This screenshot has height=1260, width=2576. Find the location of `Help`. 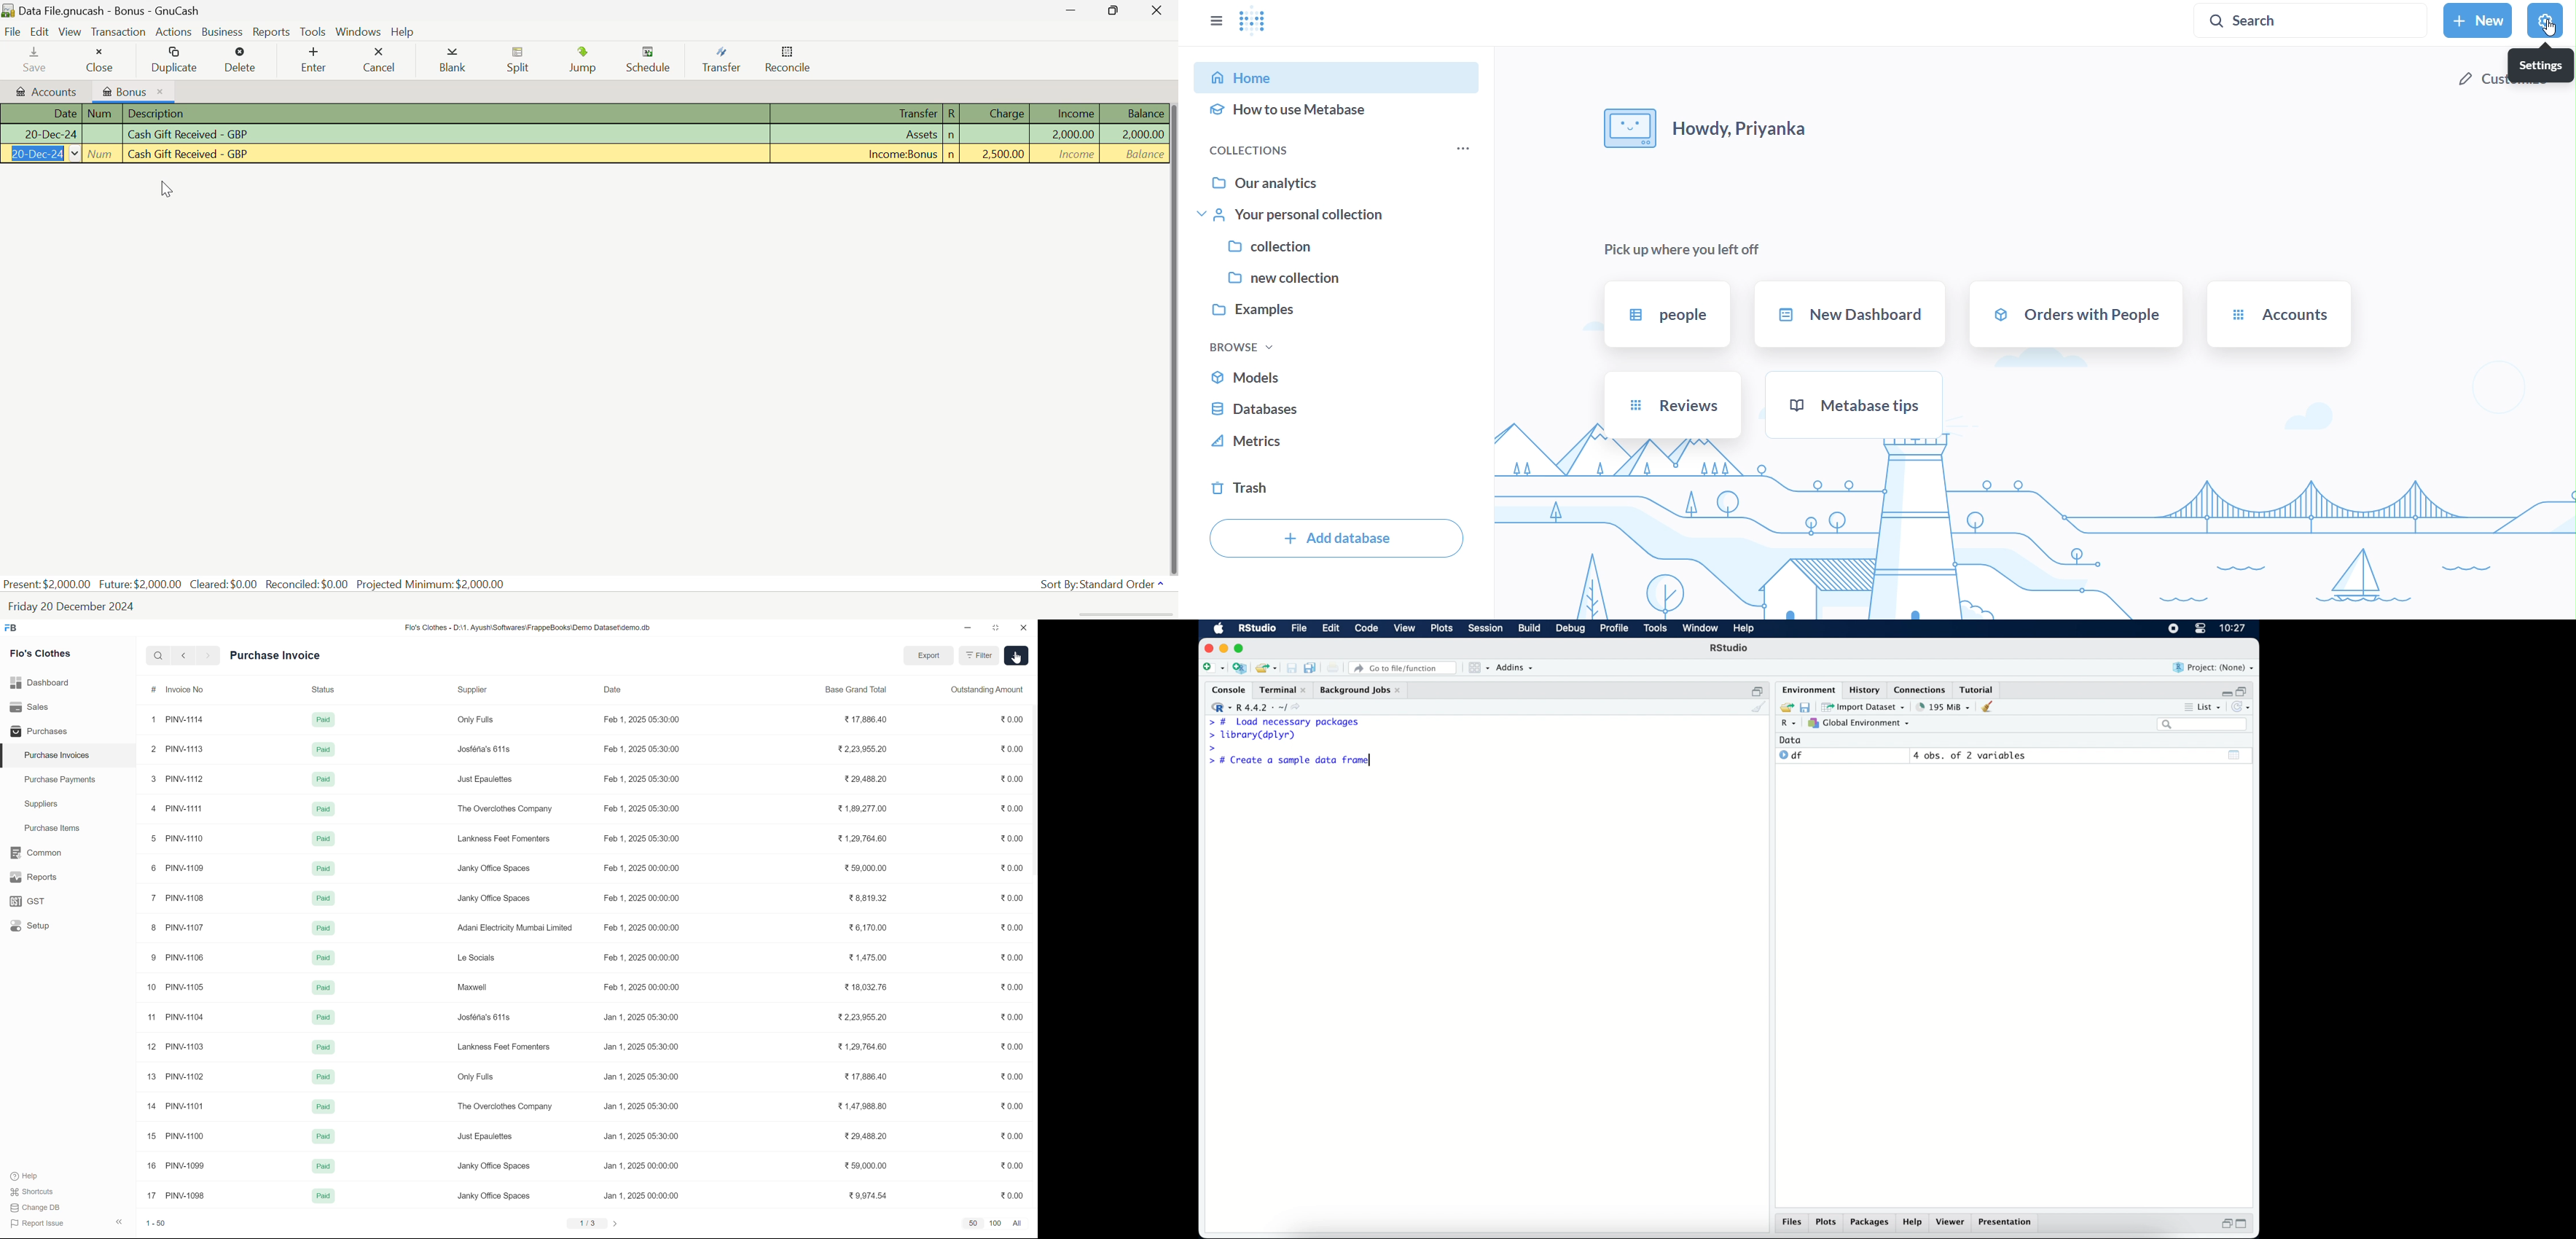

Help is located at coordinates (26, 1177).